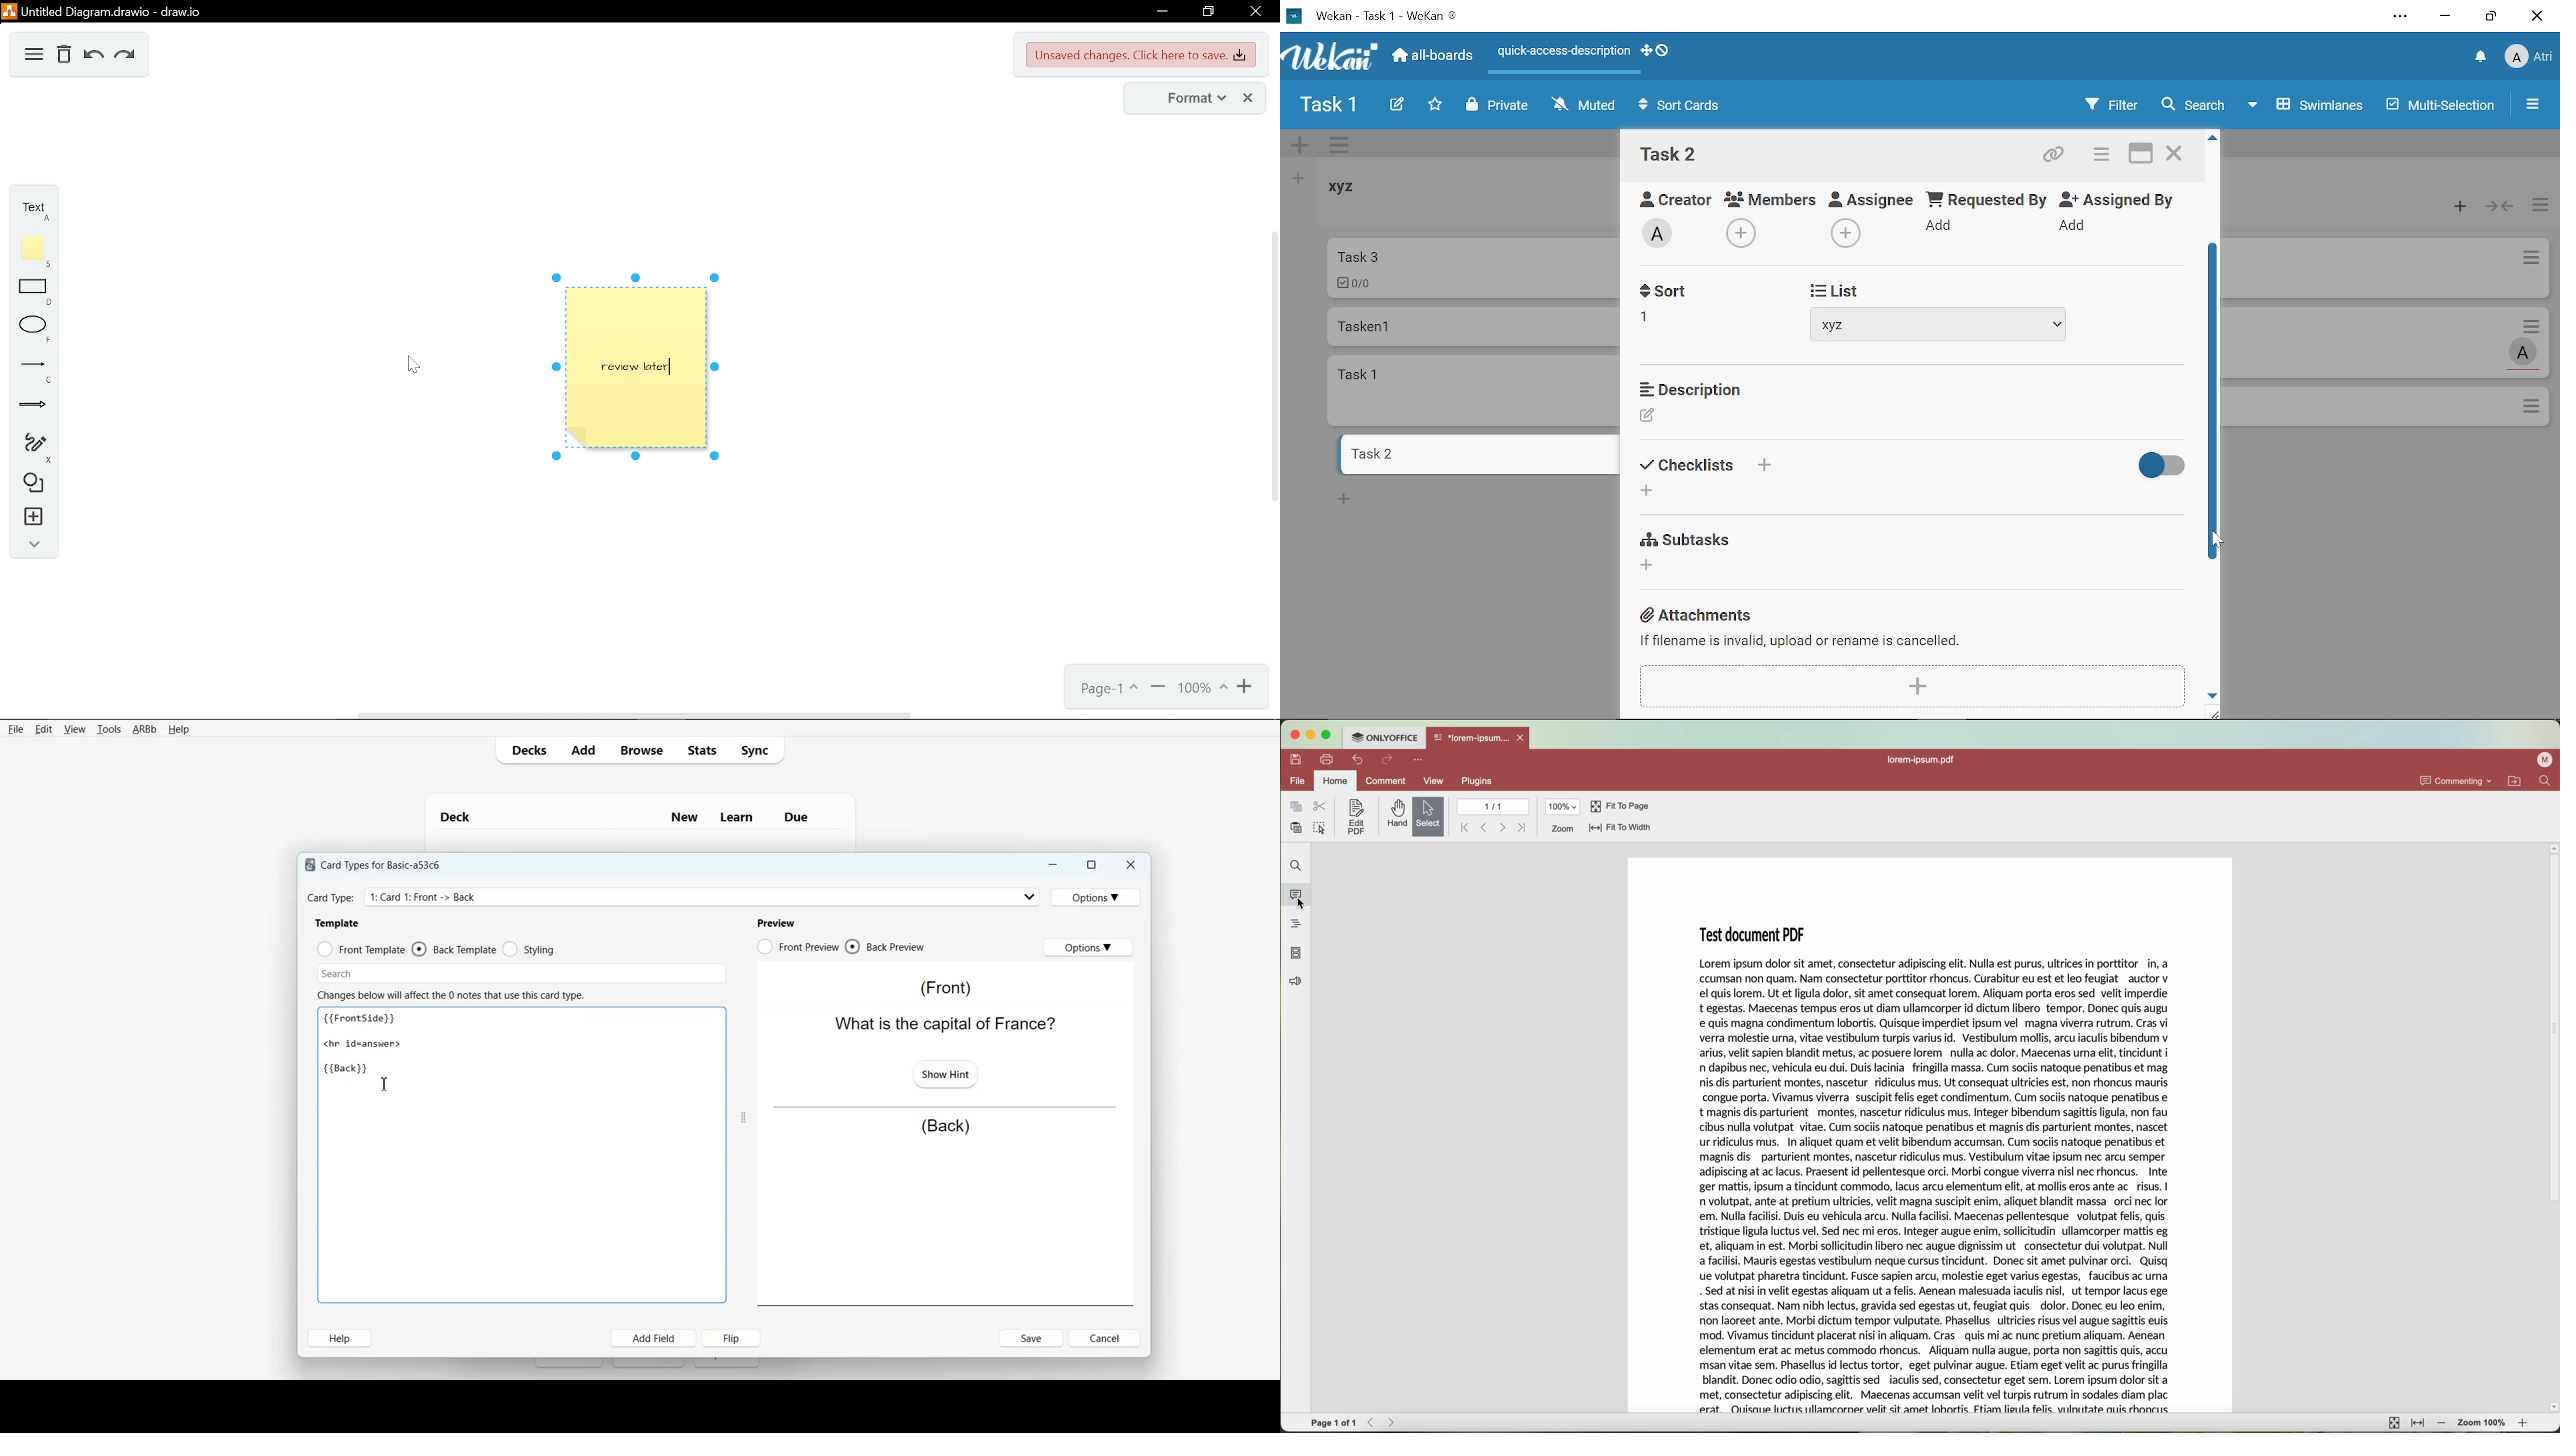 The height and width of the screenshot is (1456, 2576). Describe the element at coordinates (30, 369) in the screenshot. I see `lines` at that location.